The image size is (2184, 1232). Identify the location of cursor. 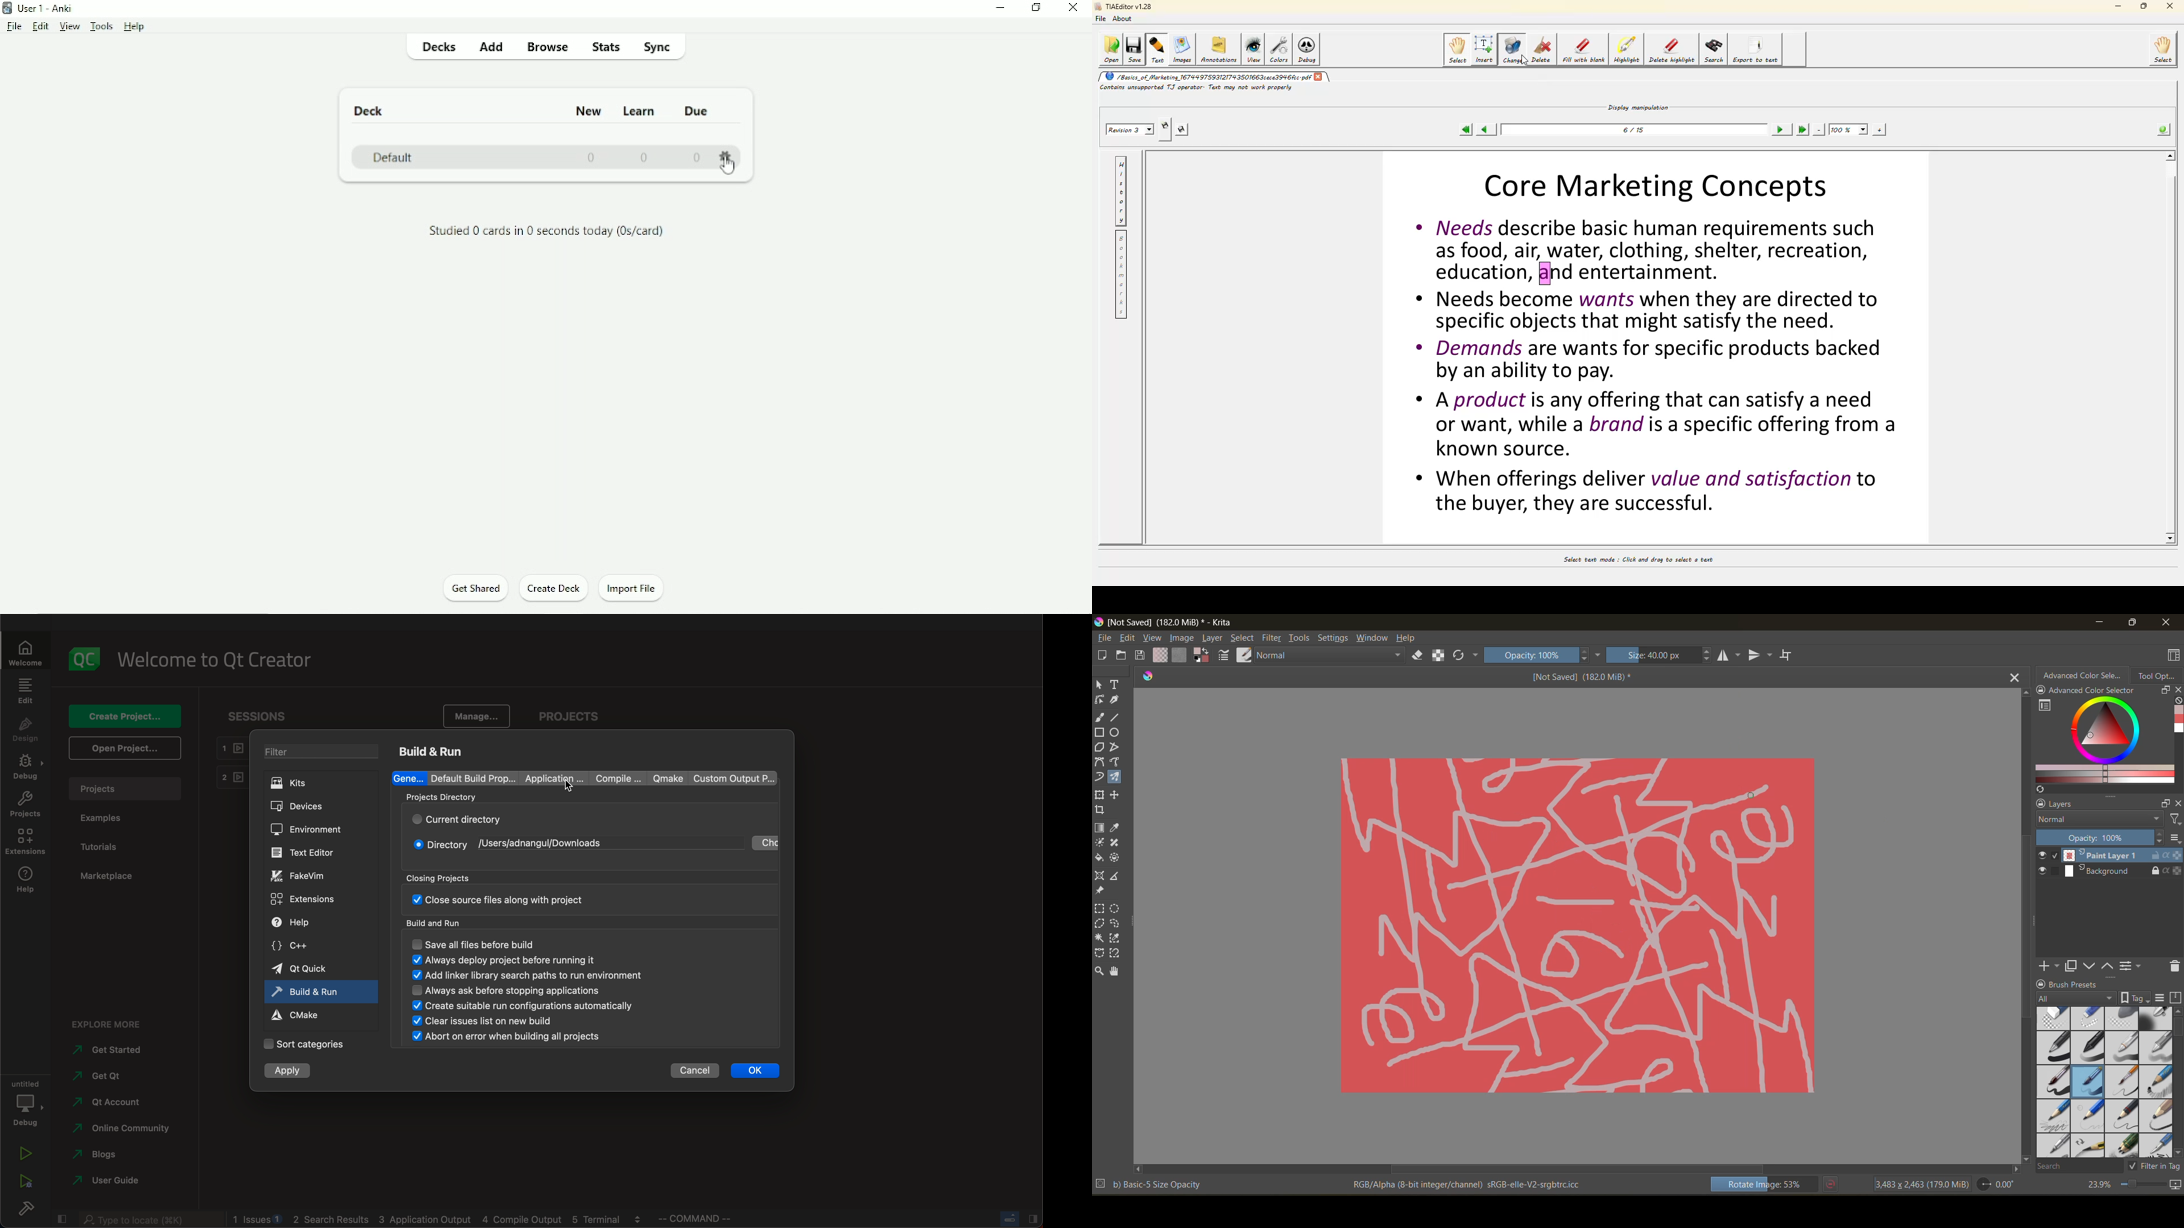
(572, 789).